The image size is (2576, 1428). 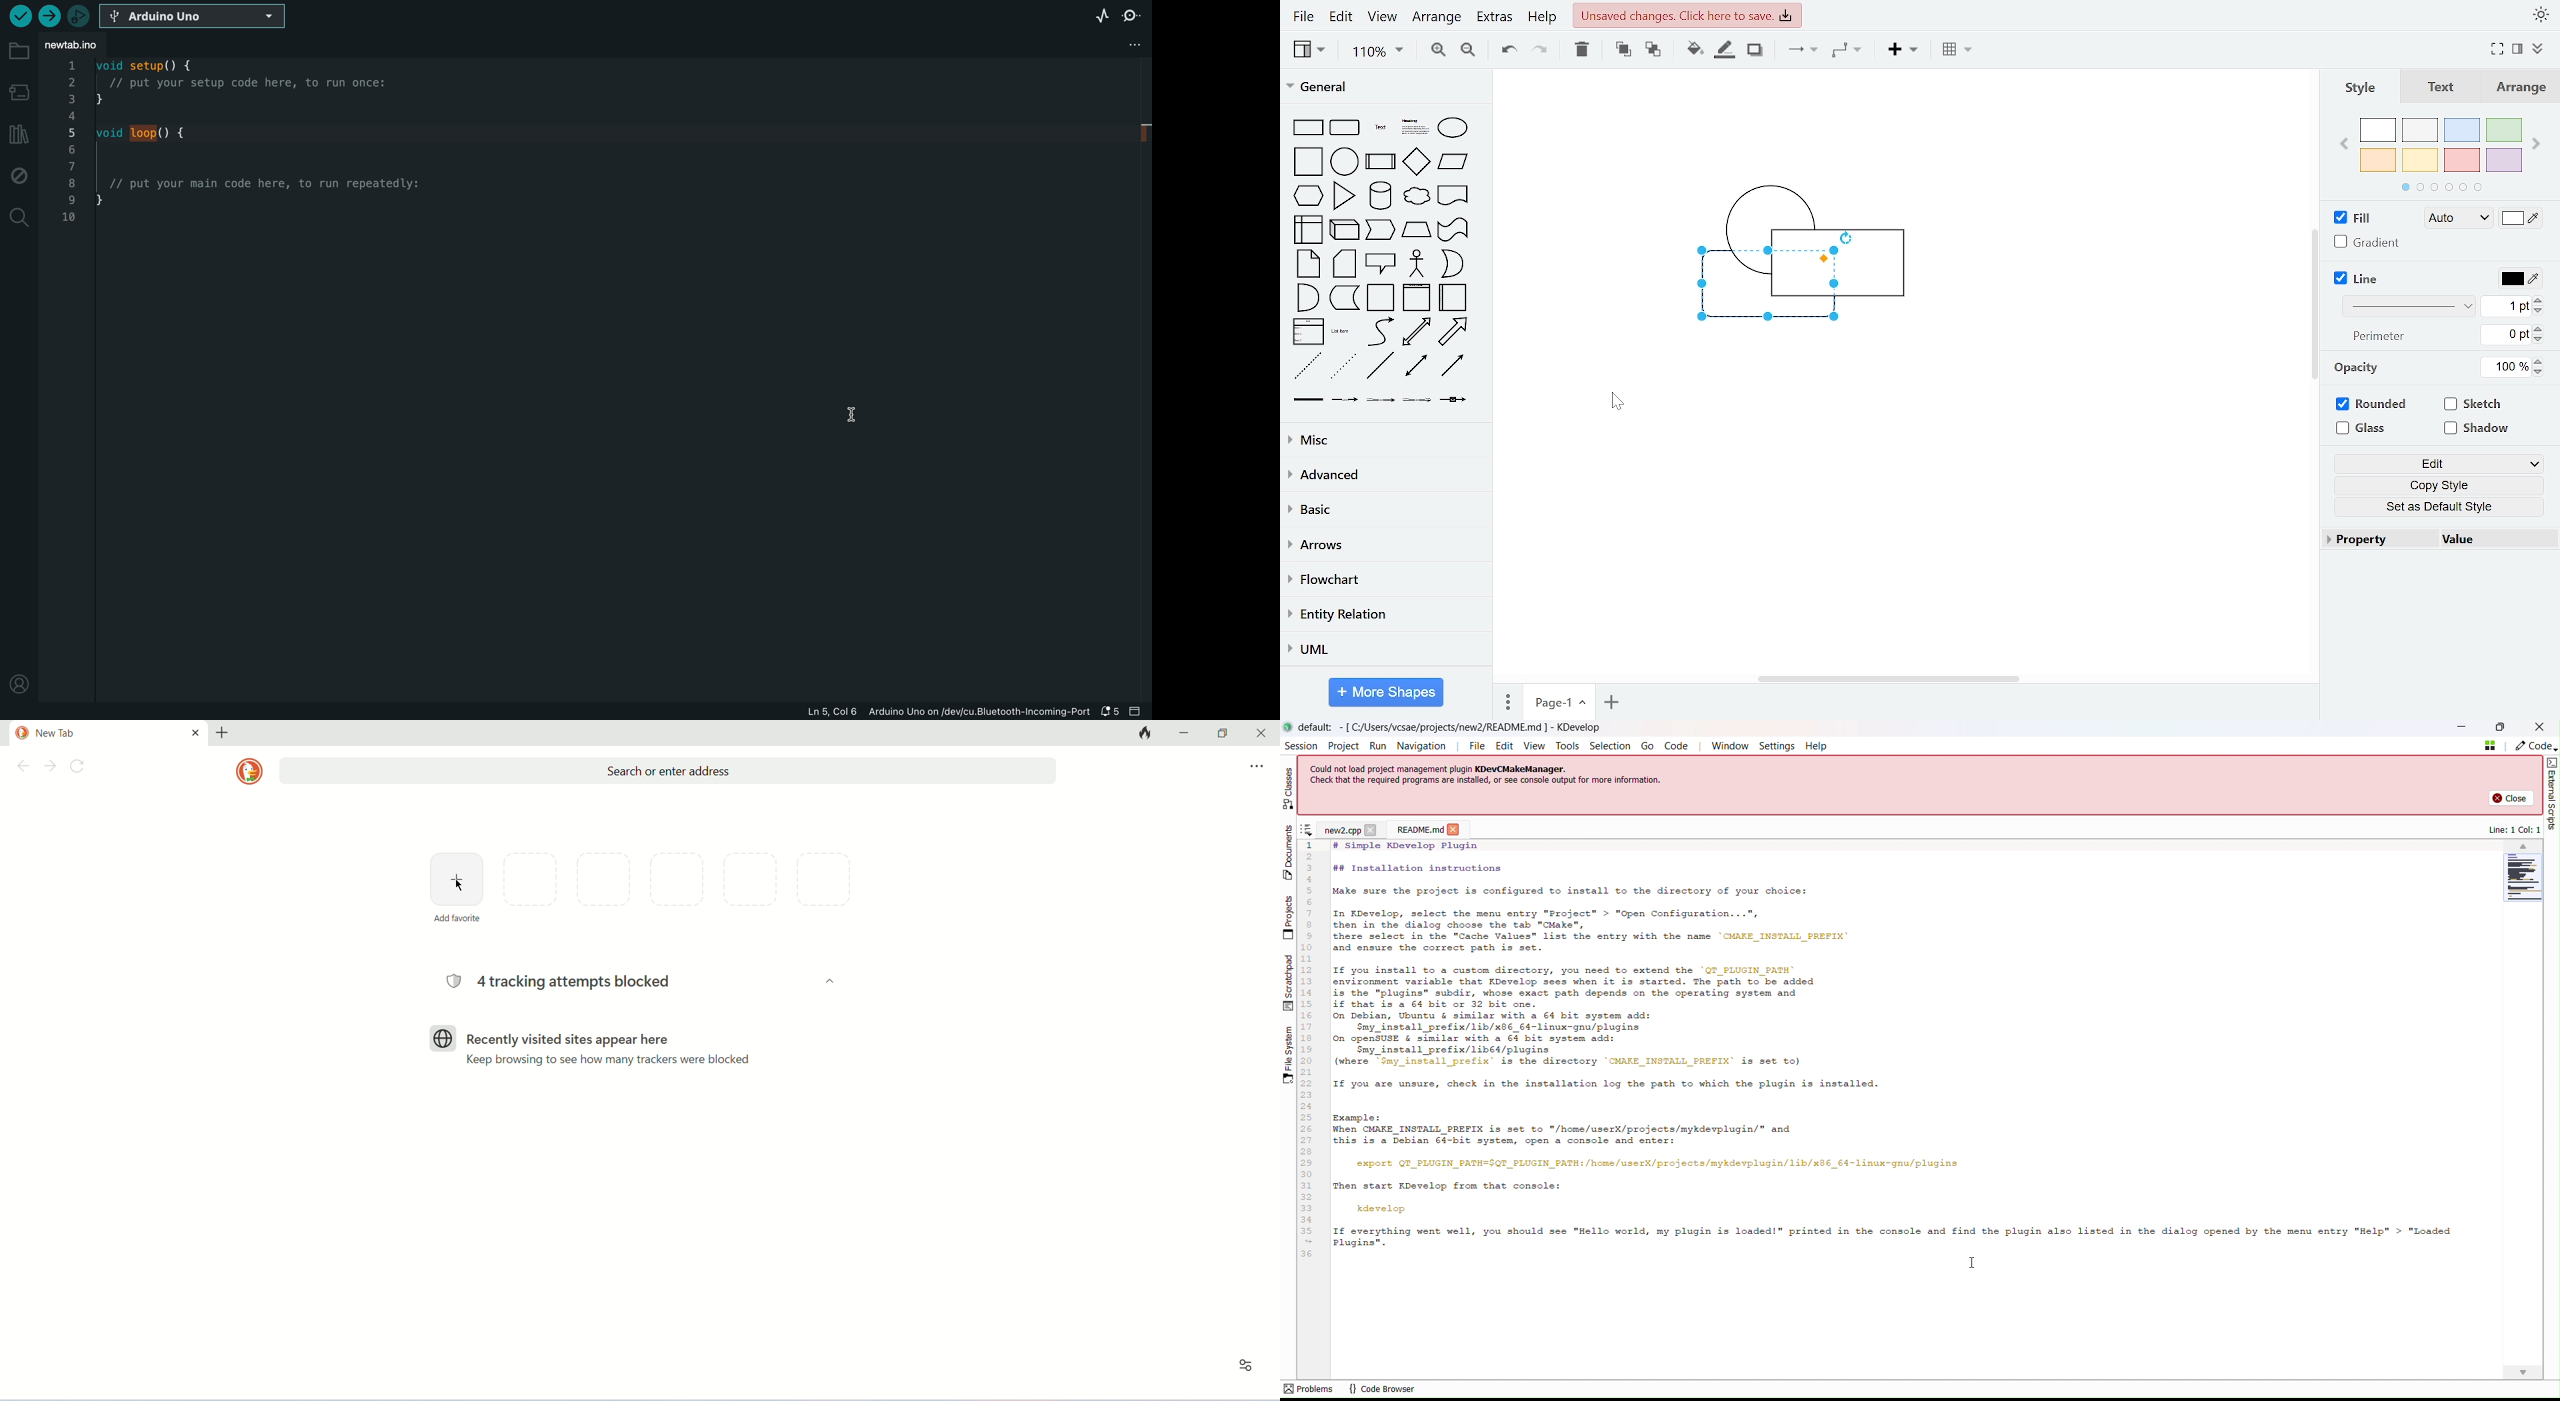 I want to click on go back, so click(x=21, y=768).